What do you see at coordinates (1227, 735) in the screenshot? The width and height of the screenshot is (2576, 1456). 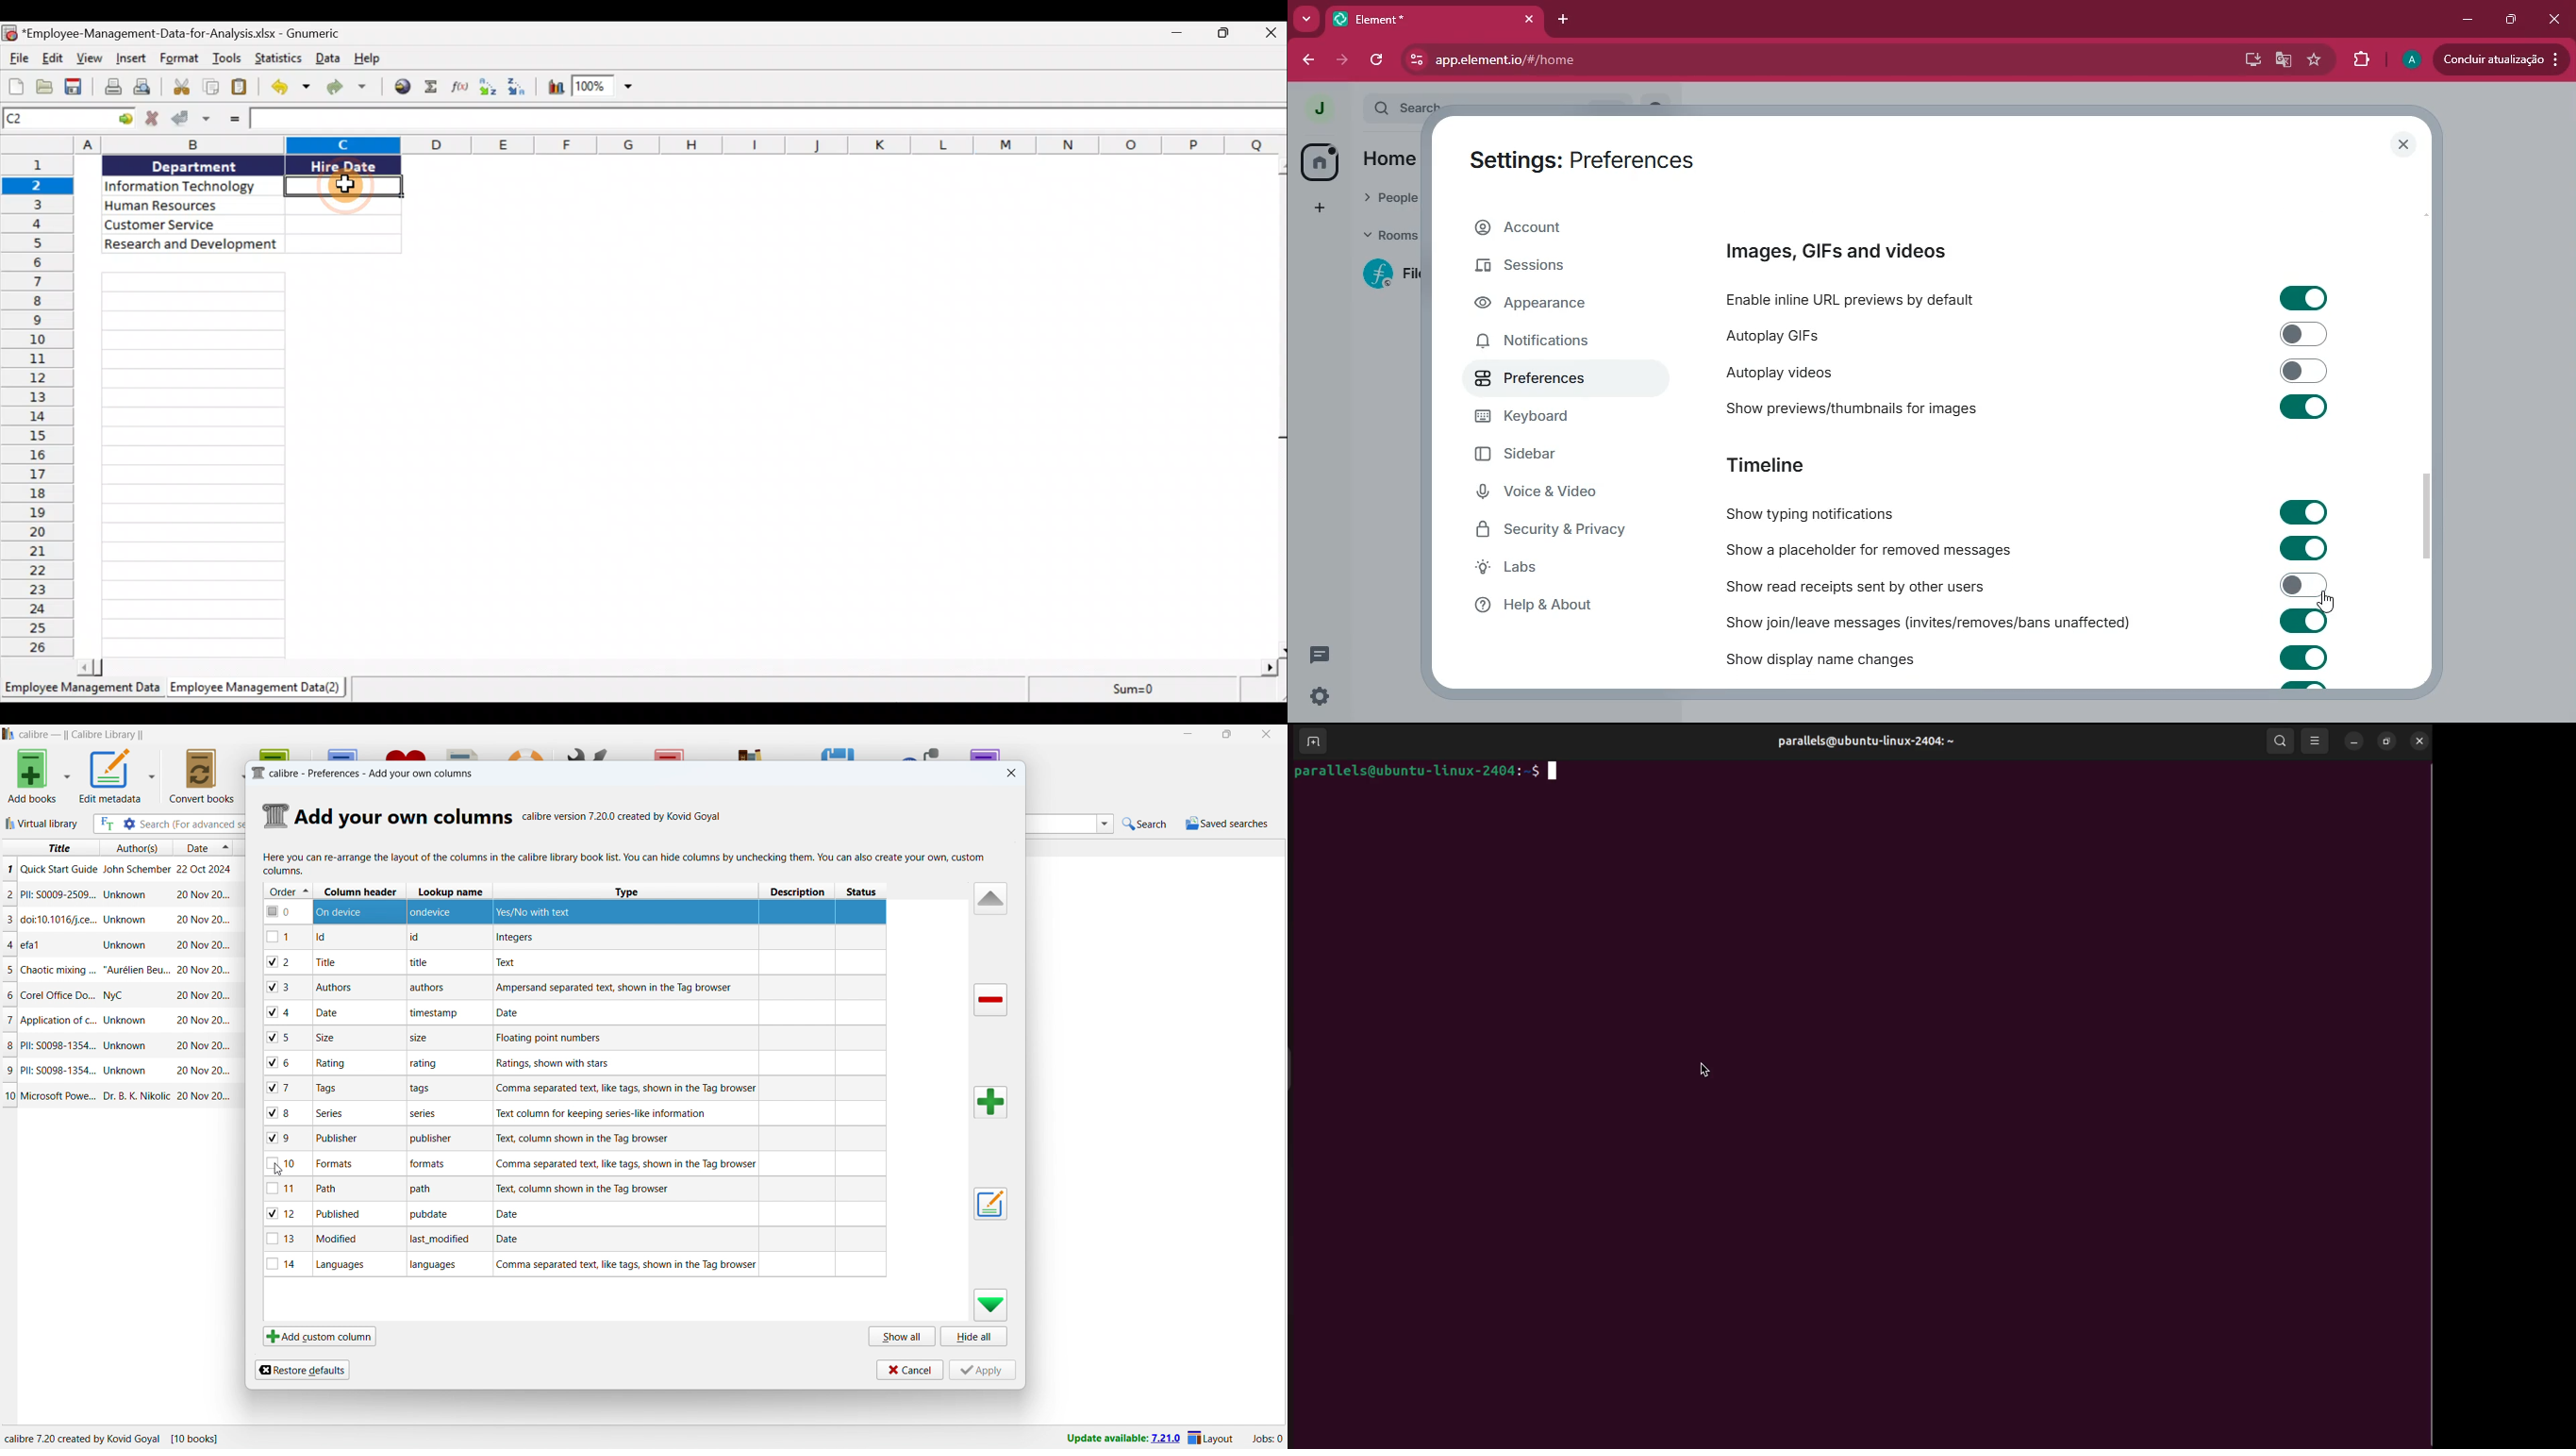 I see `maximize` at bounding box center [1227, 735].